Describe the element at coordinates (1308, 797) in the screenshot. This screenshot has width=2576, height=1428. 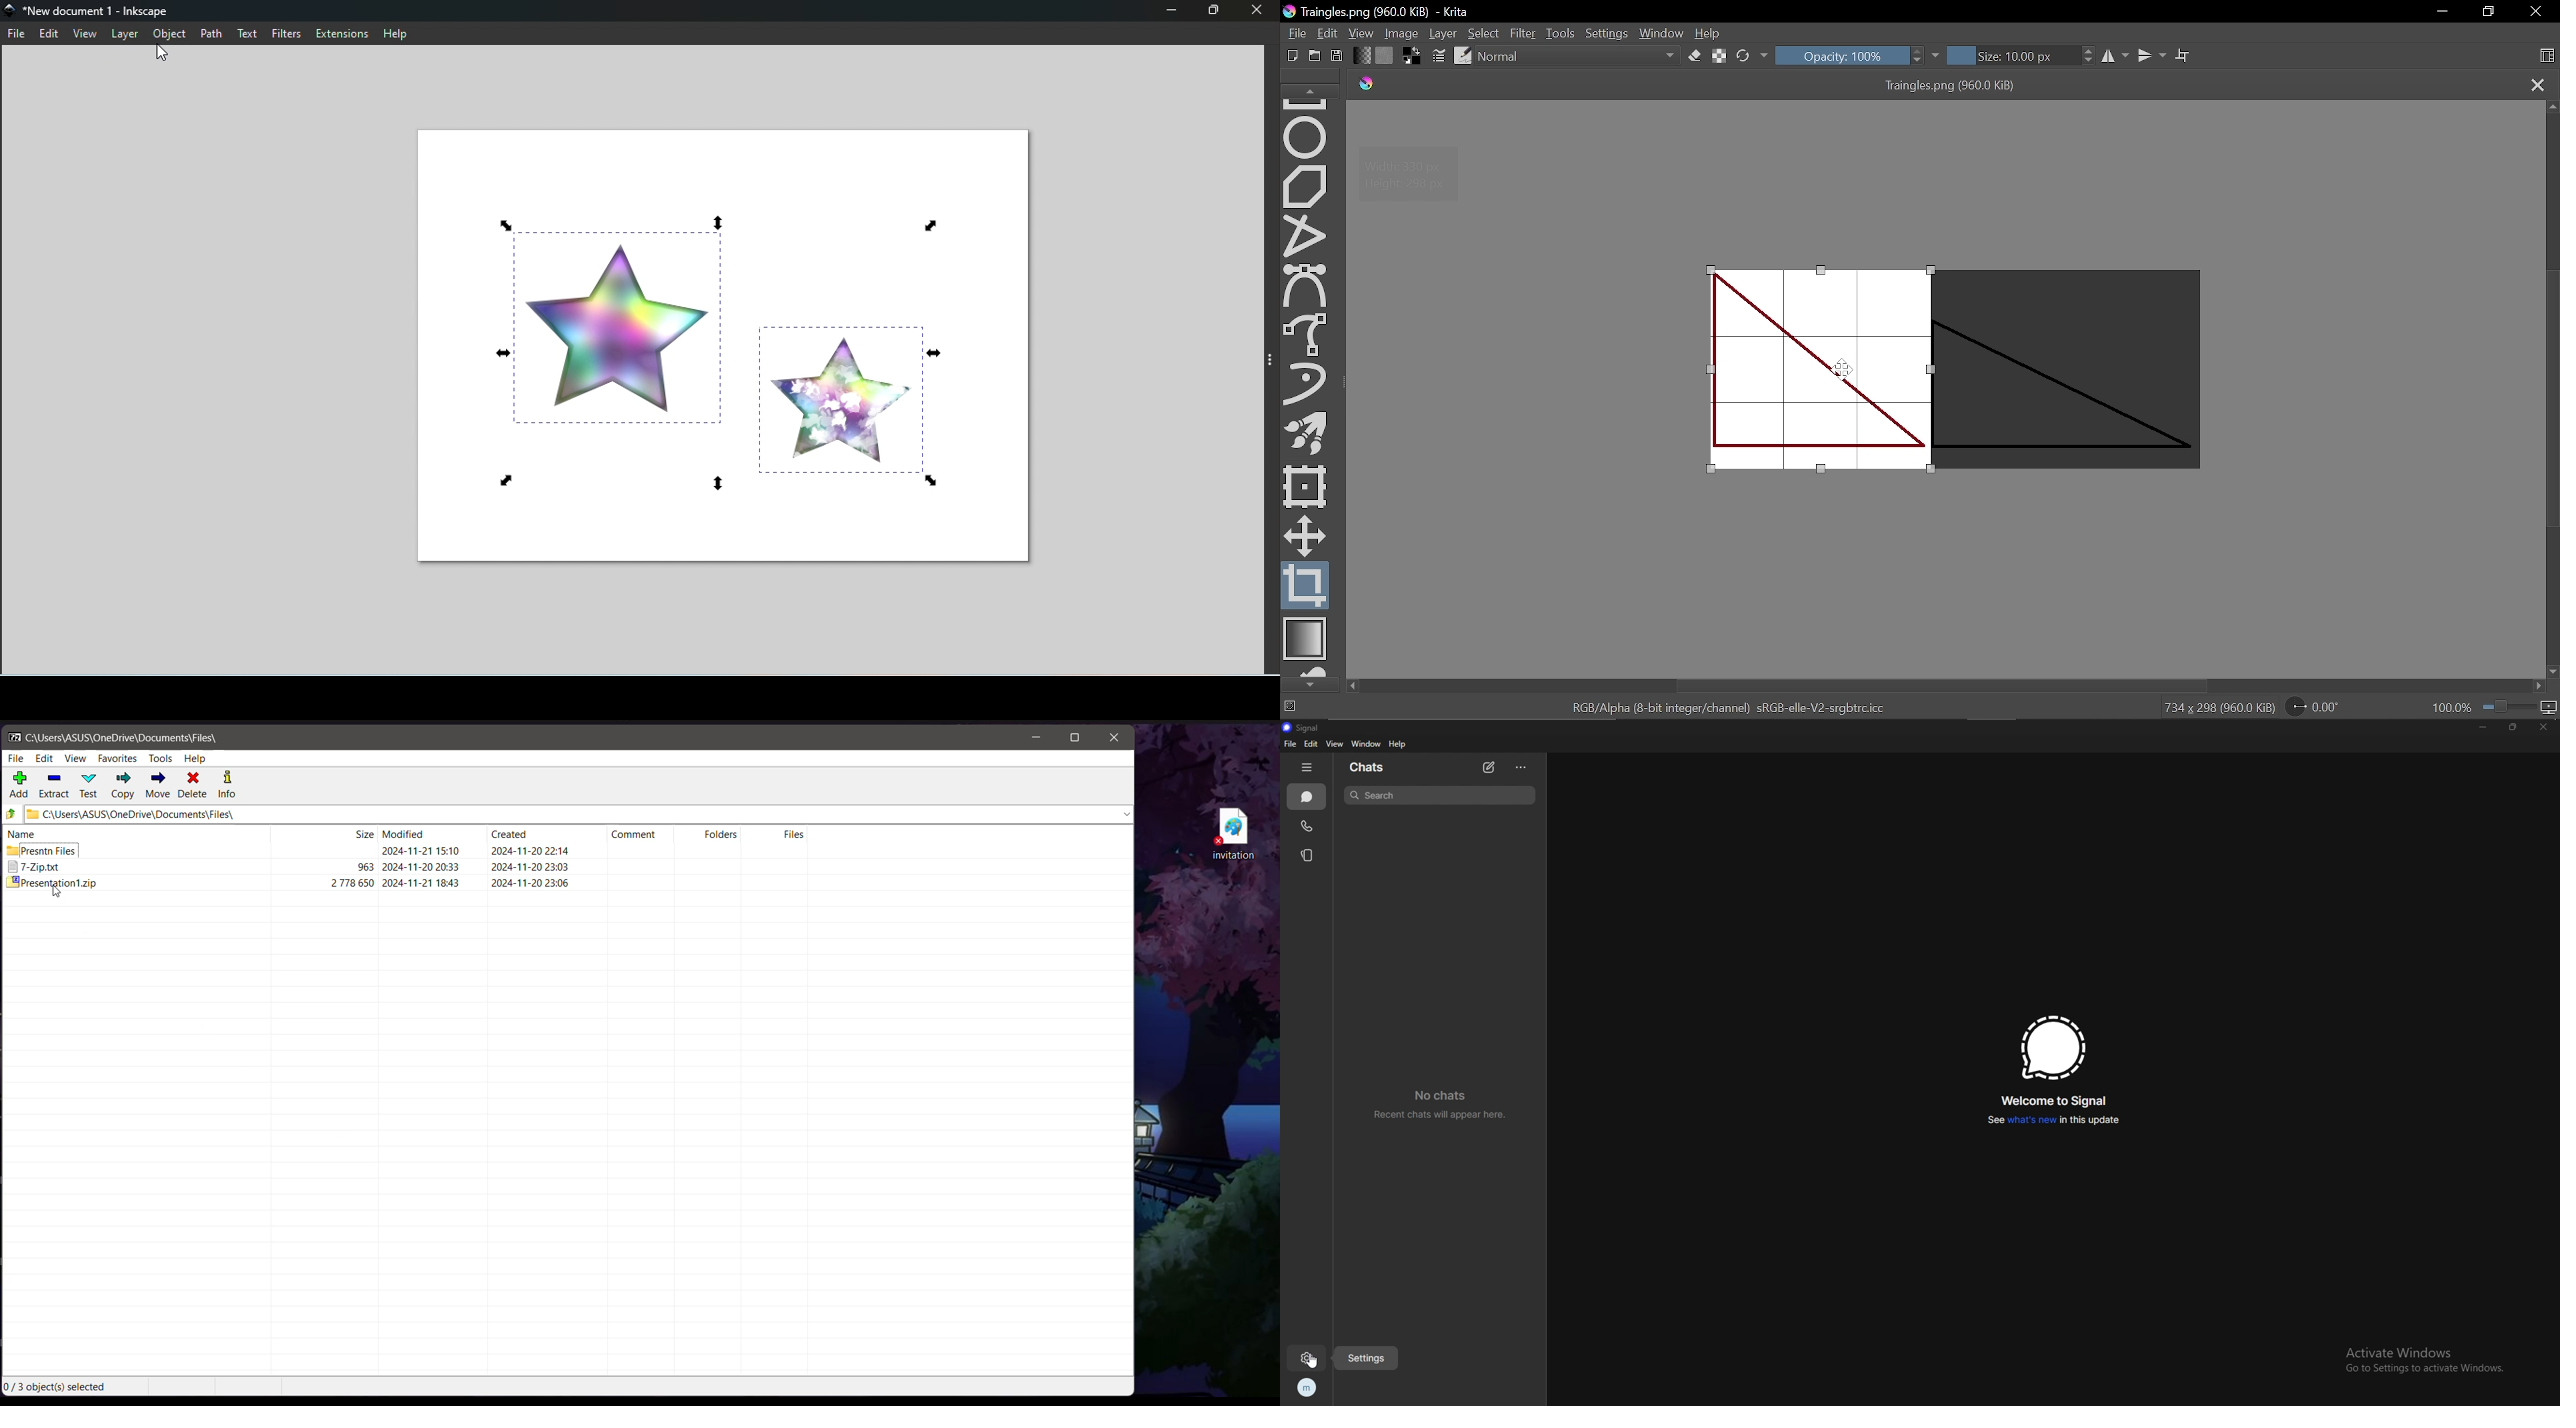
I see `chats` at that location.